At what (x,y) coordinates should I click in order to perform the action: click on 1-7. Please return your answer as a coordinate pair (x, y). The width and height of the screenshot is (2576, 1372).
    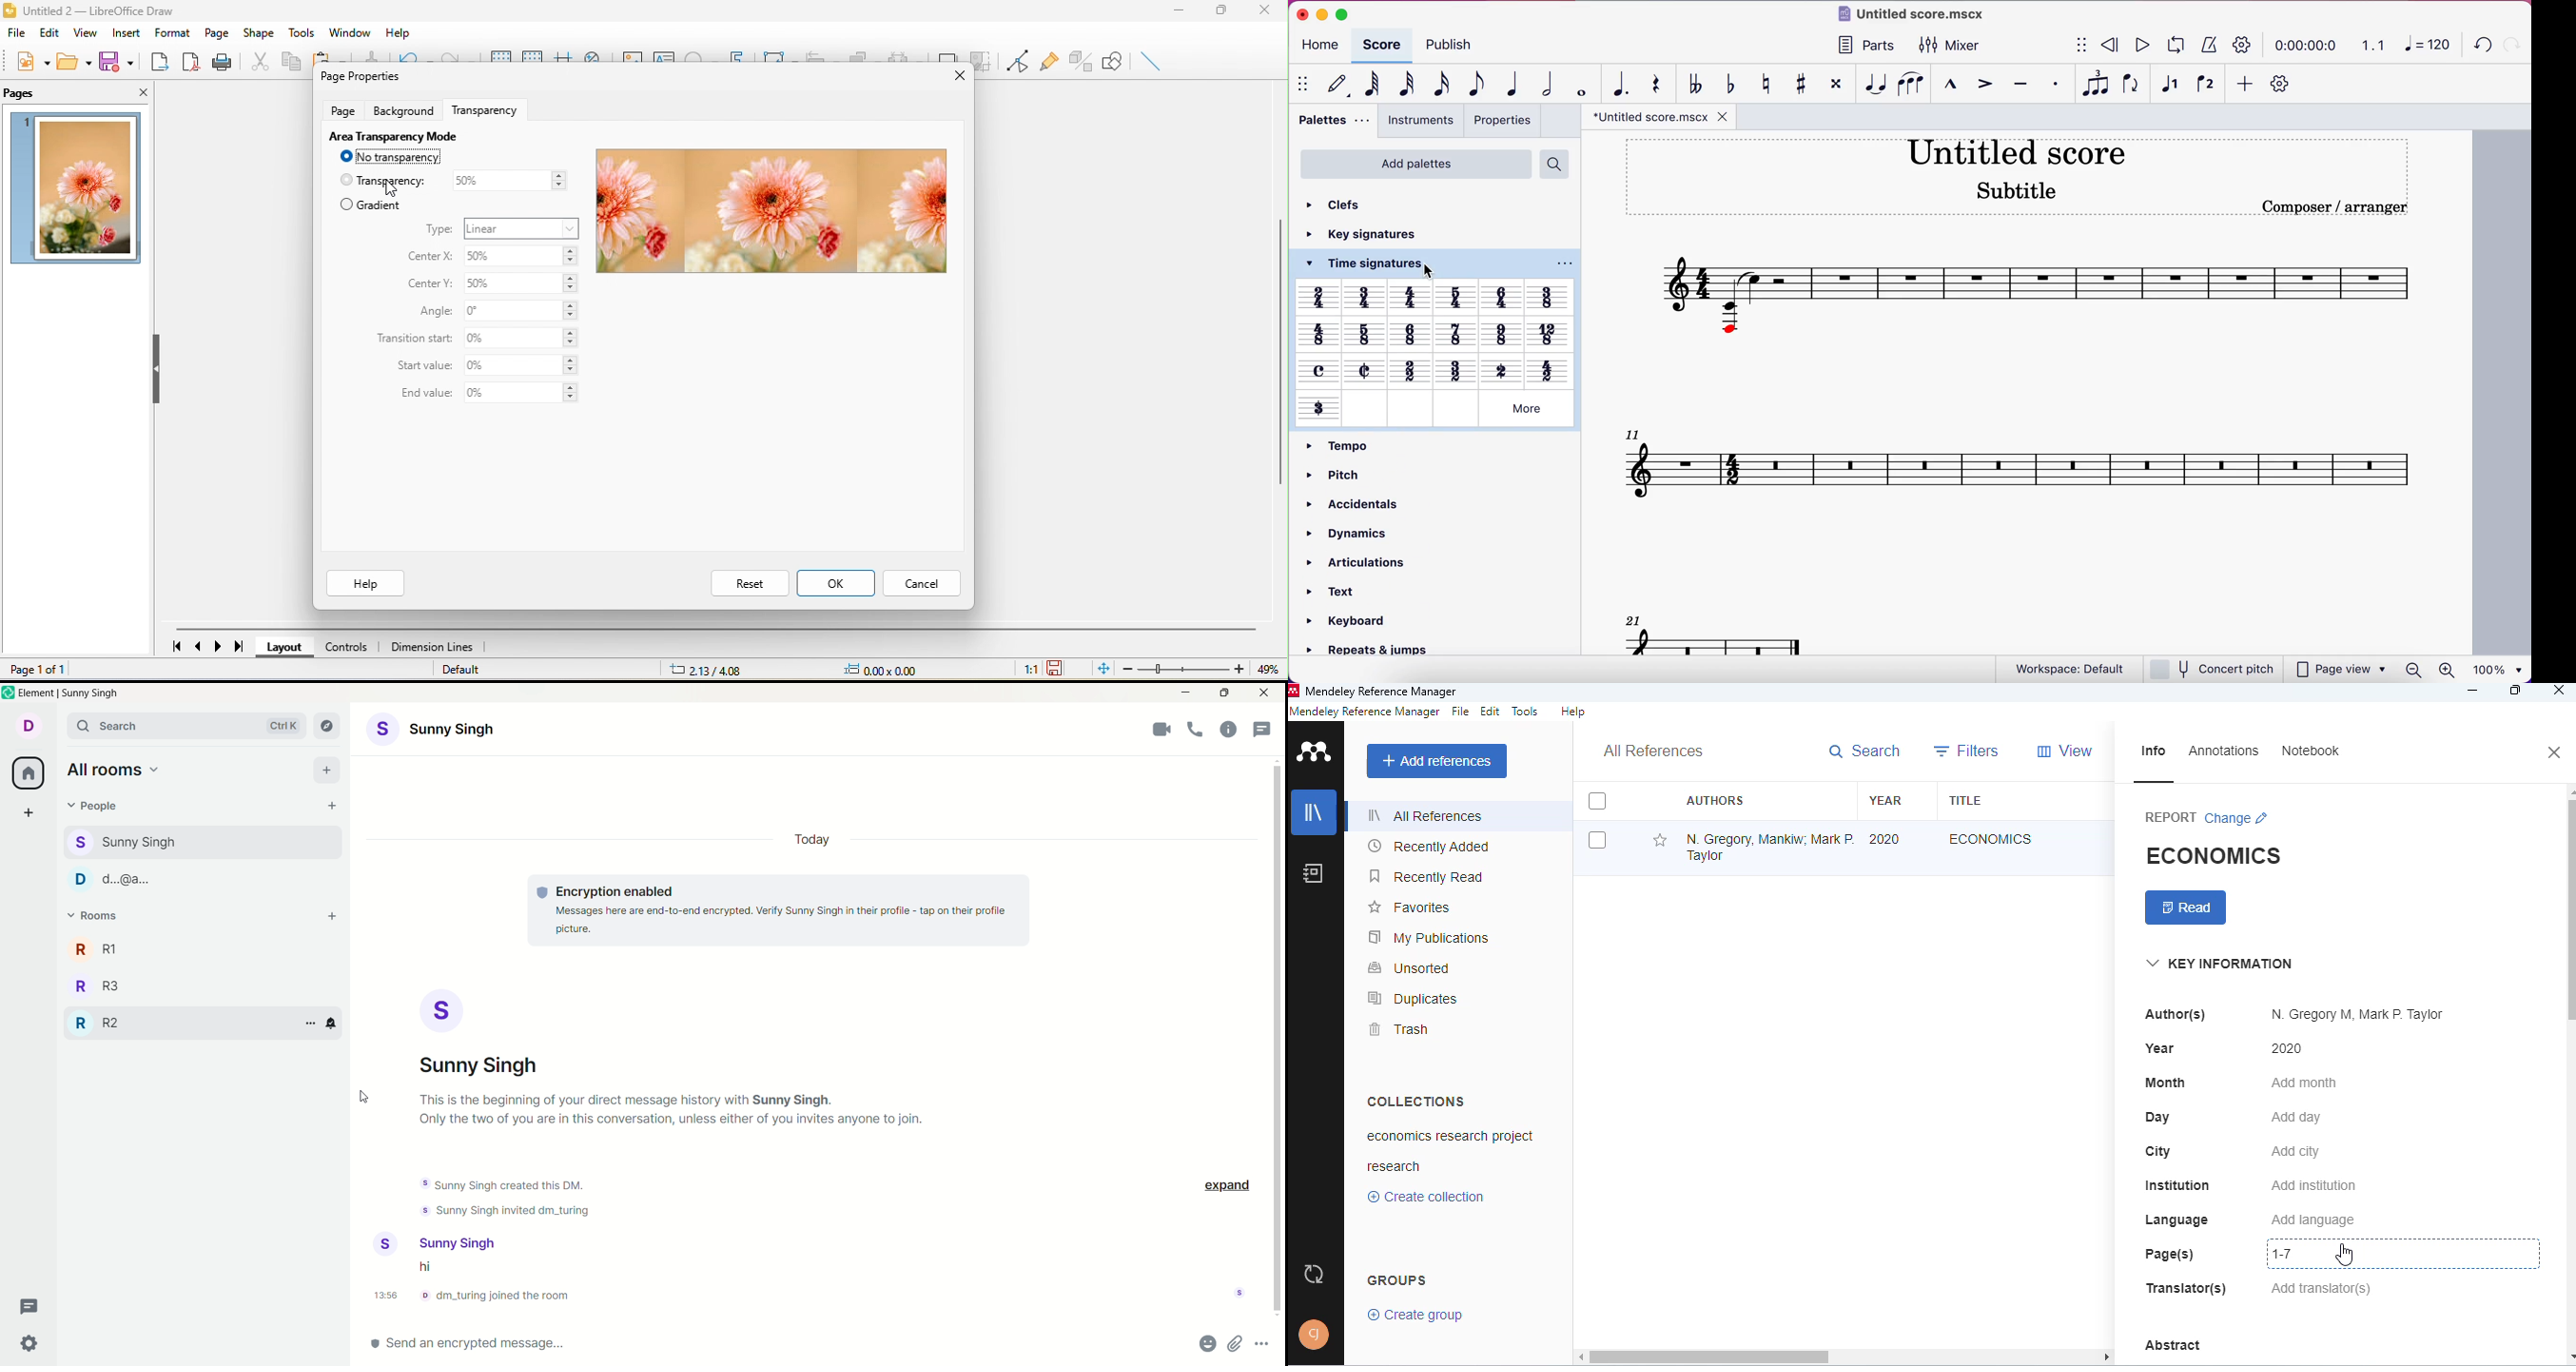
    Looking at the image, I should click on (2298, 1254).